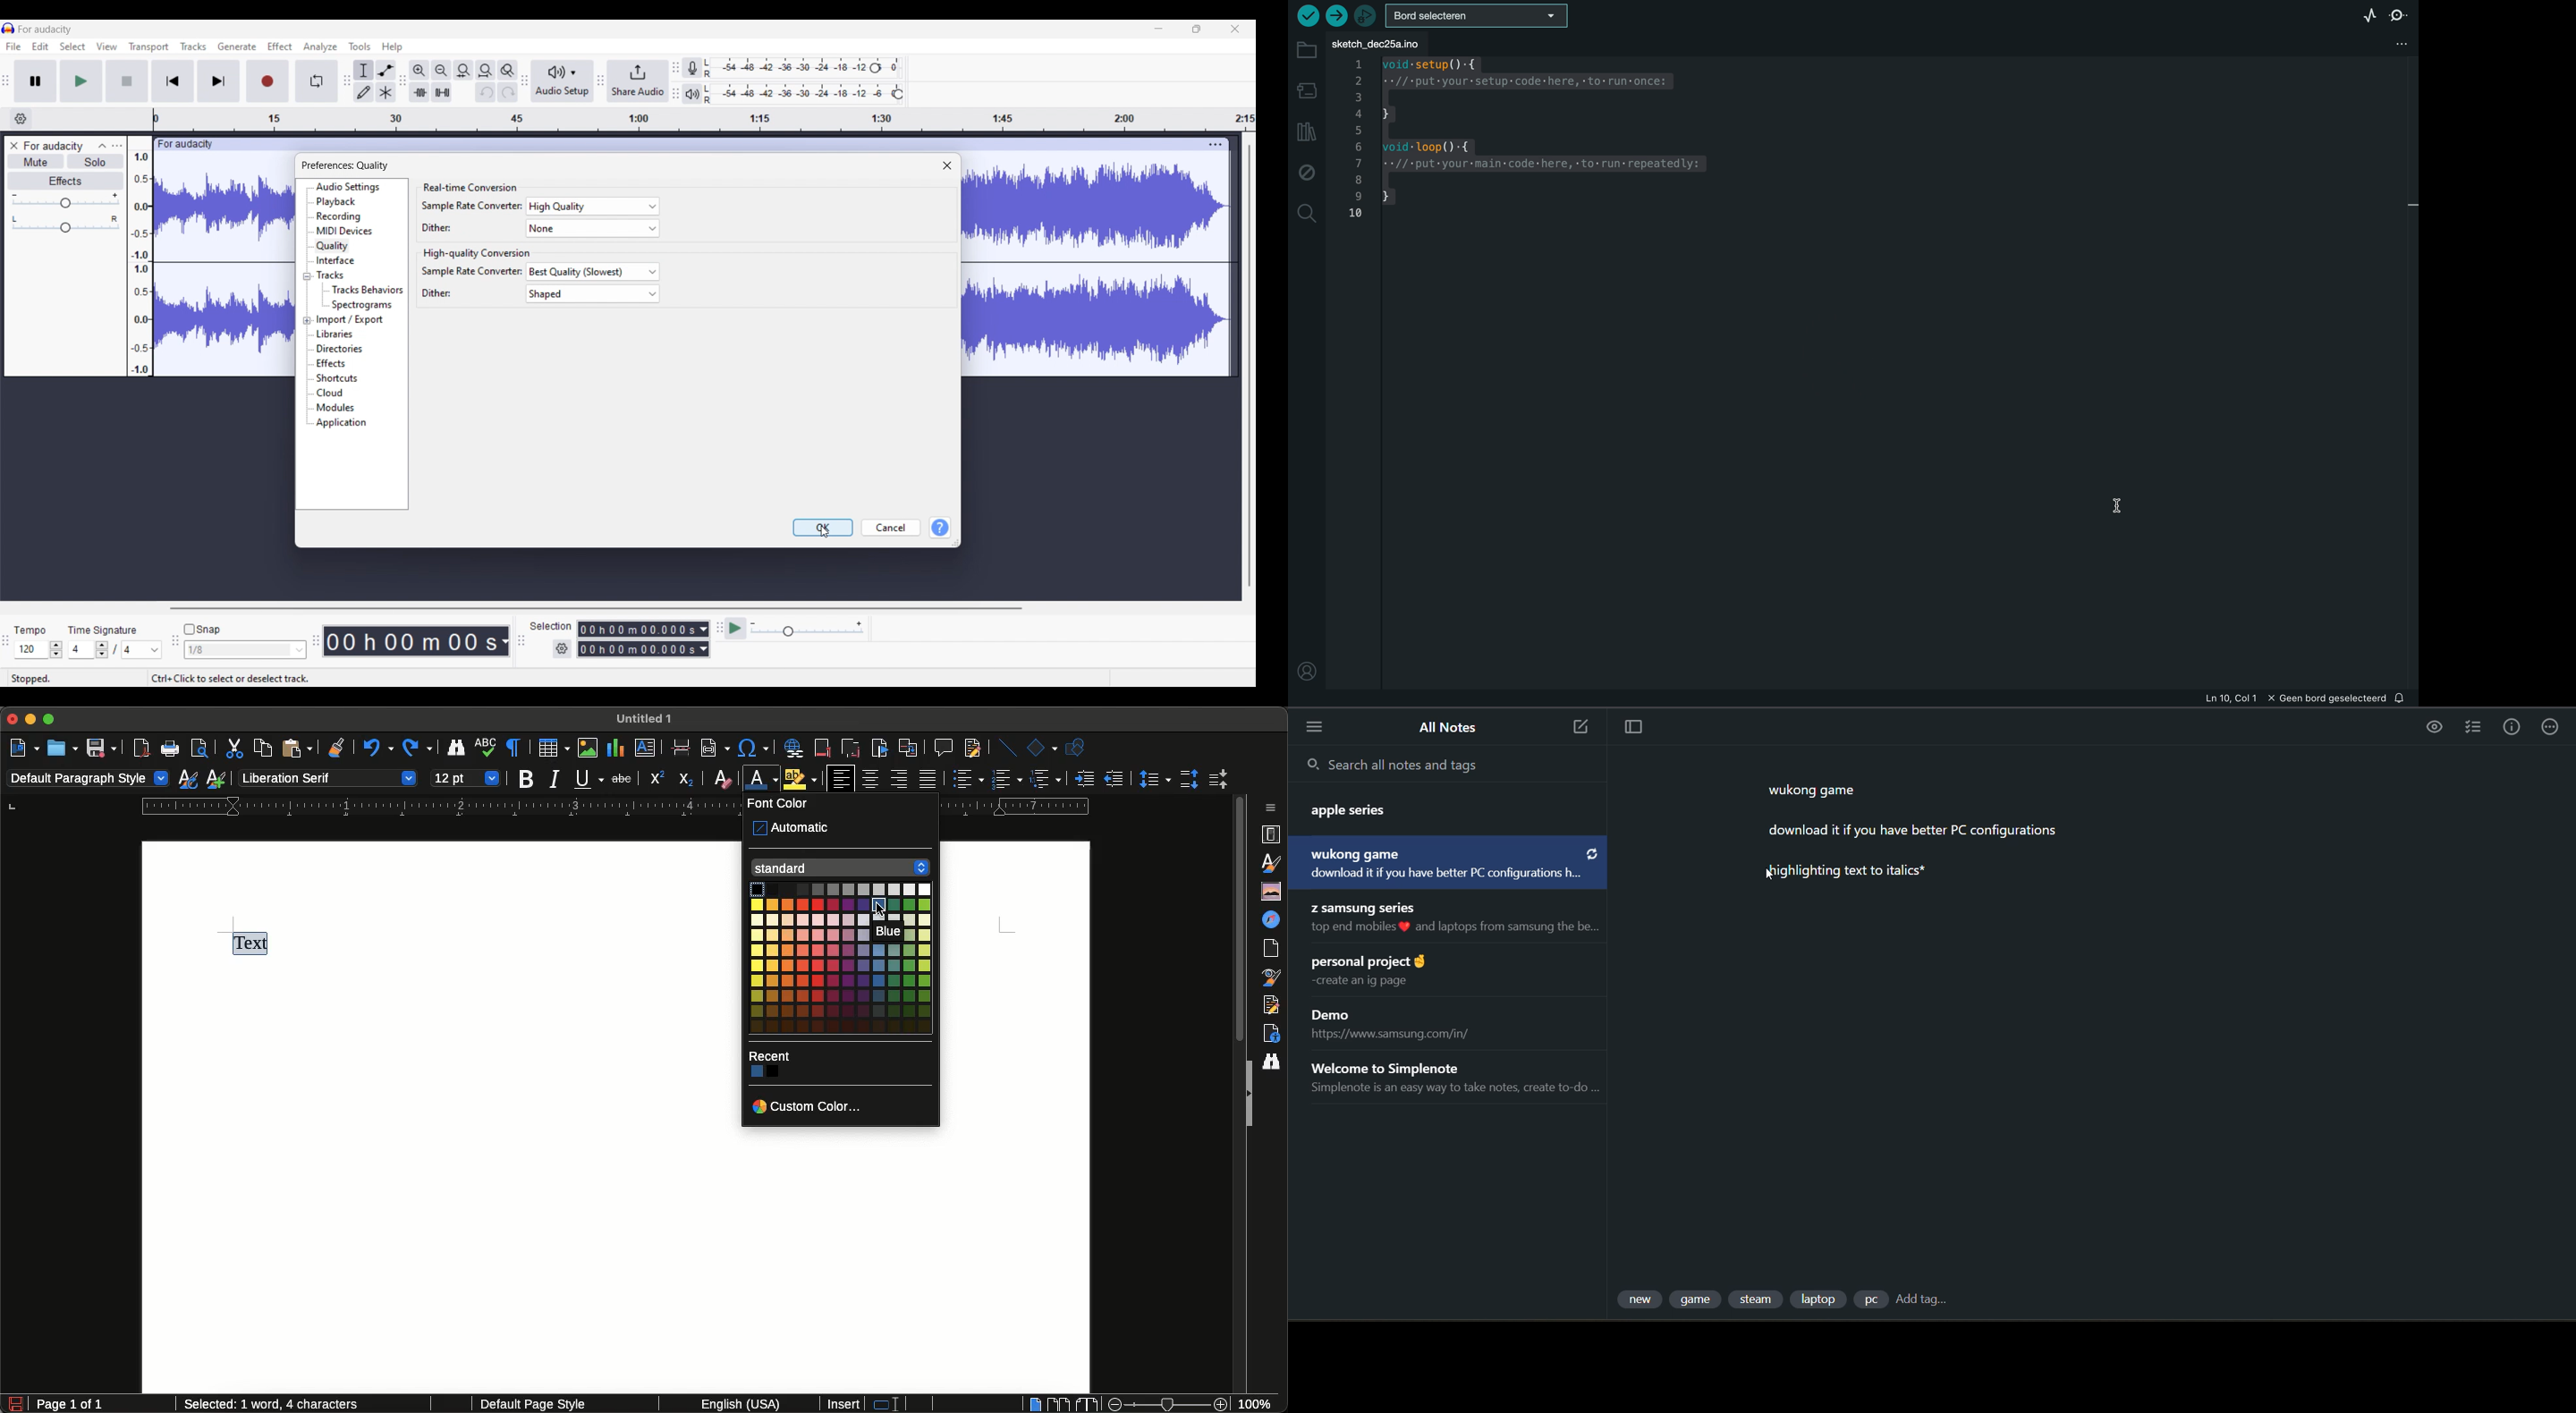  Describe the element at coordinates (51, 719) in the screenshot. I see `Maximize` at that location.